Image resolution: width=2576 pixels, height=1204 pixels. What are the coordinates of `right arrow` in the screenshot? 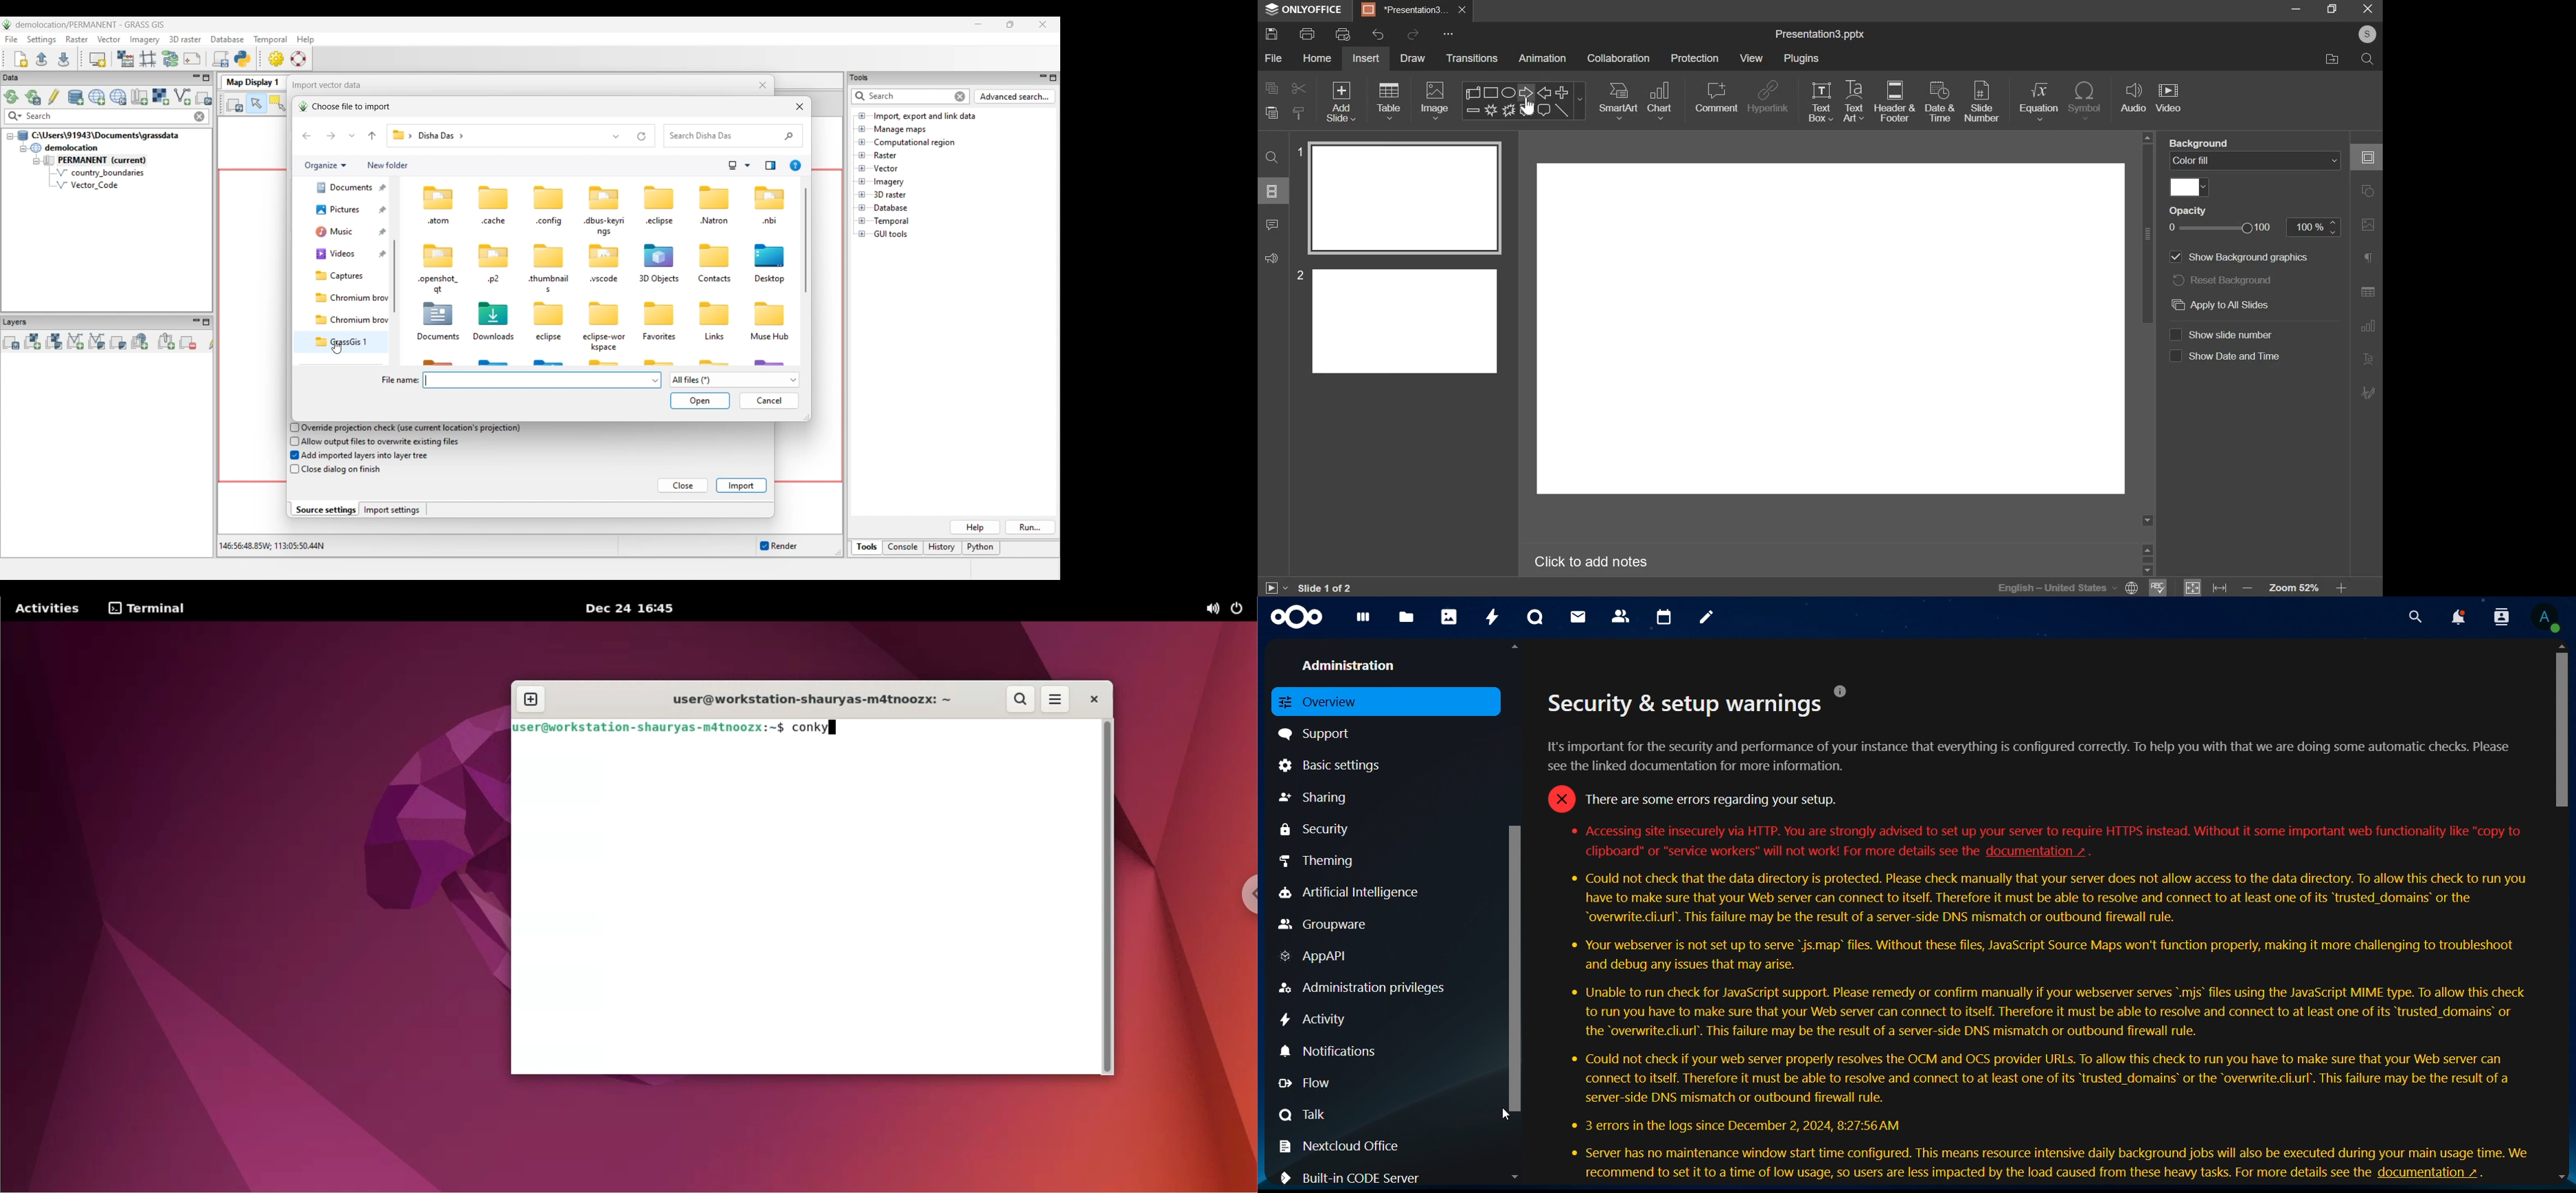 It's located at (1523, 92).